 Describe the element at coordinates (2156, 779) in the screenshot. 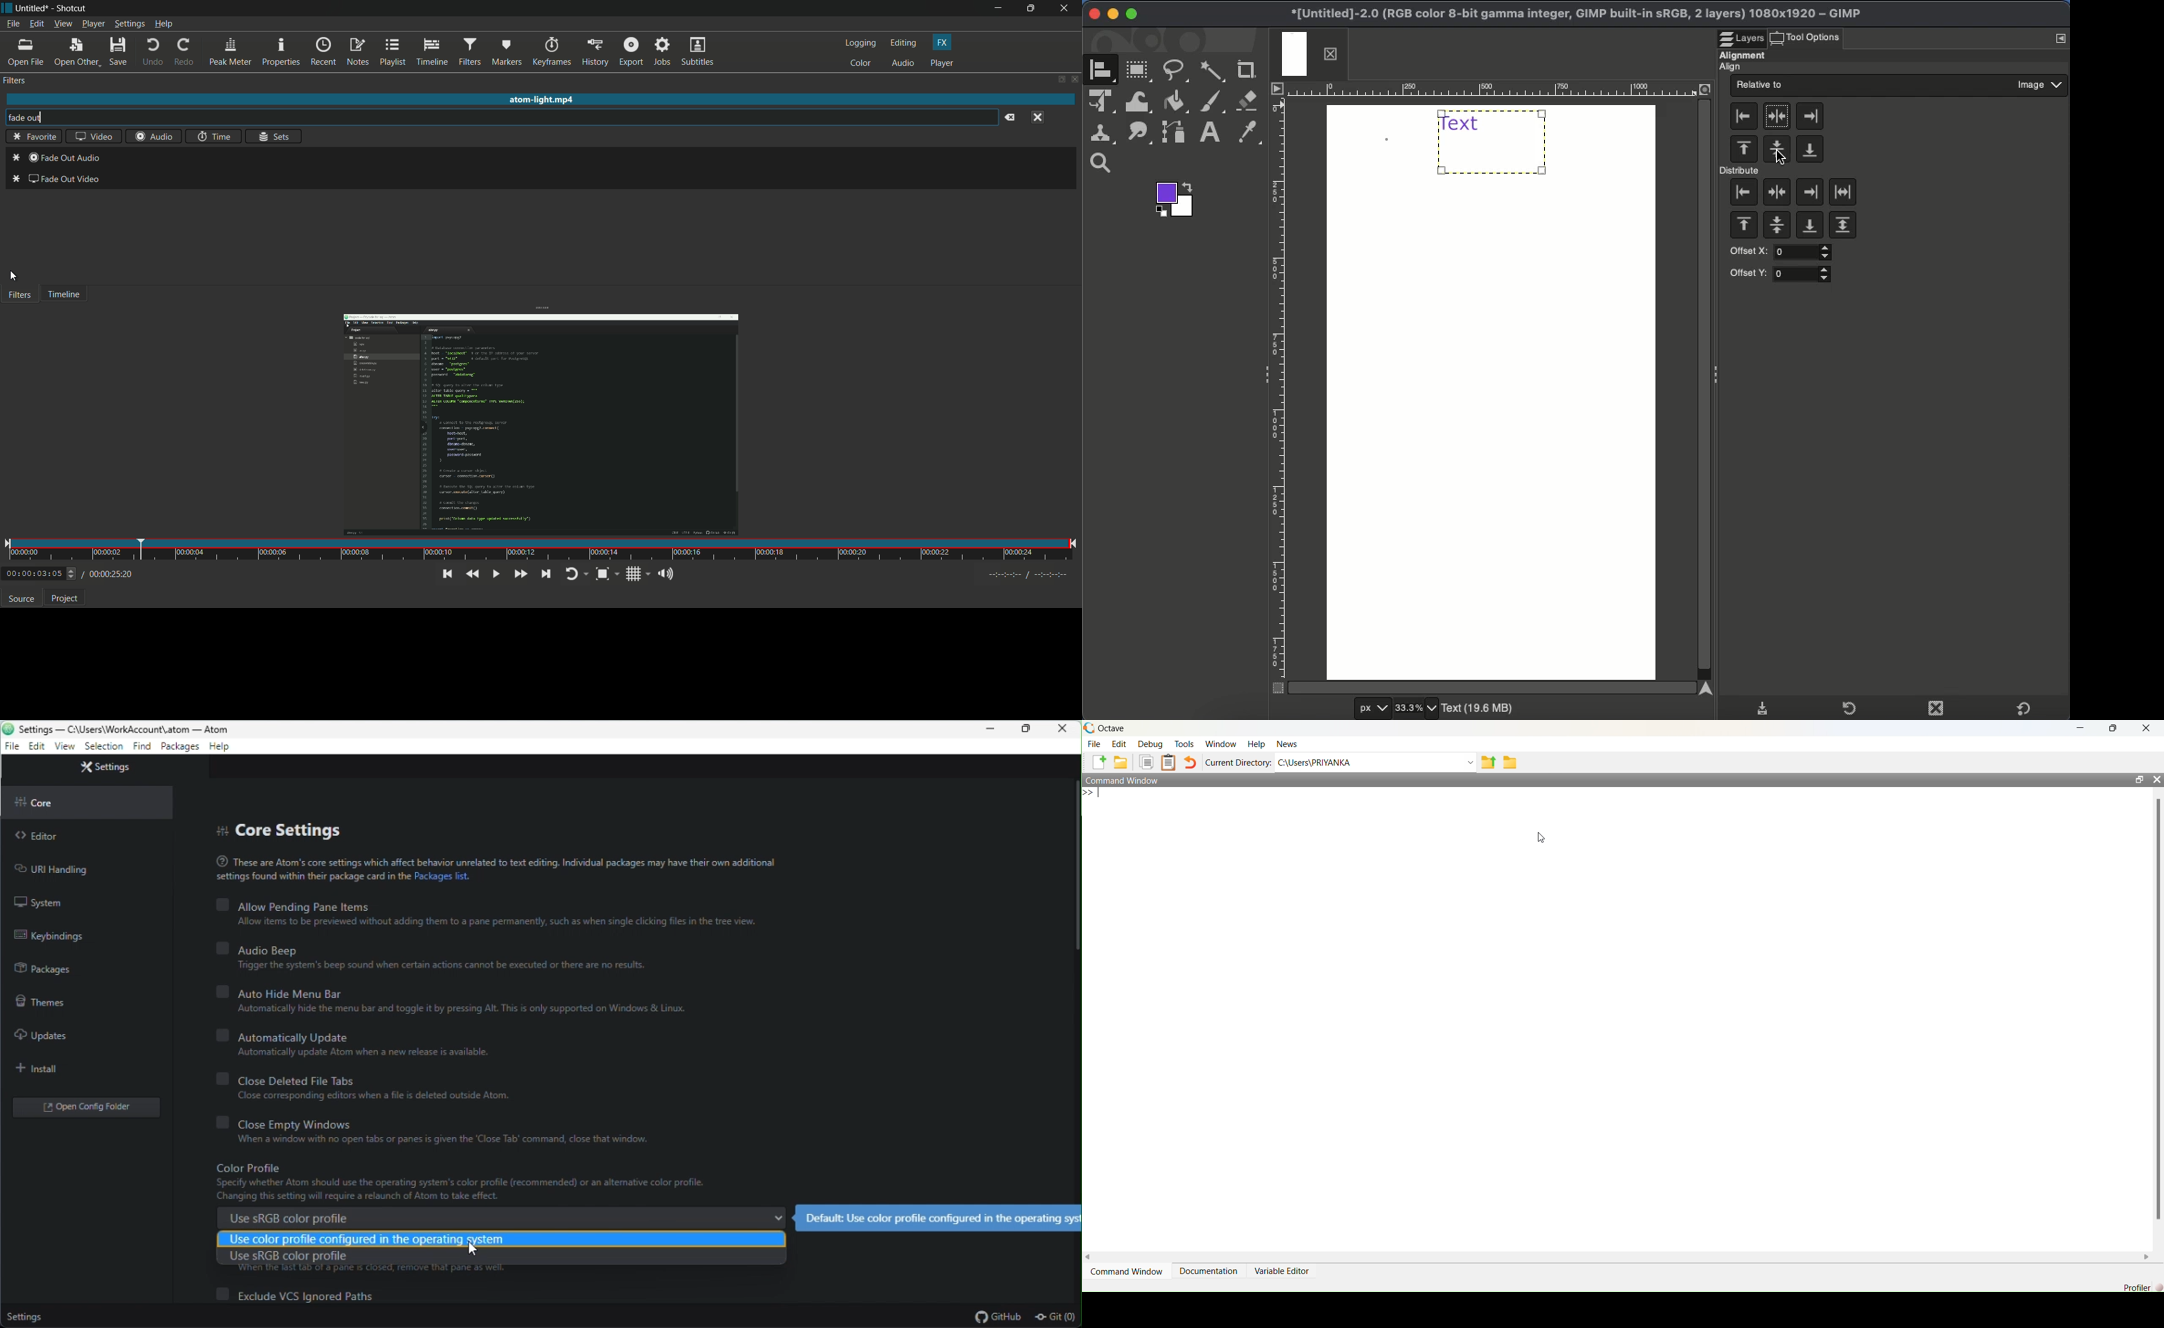

I see `close` at that location.